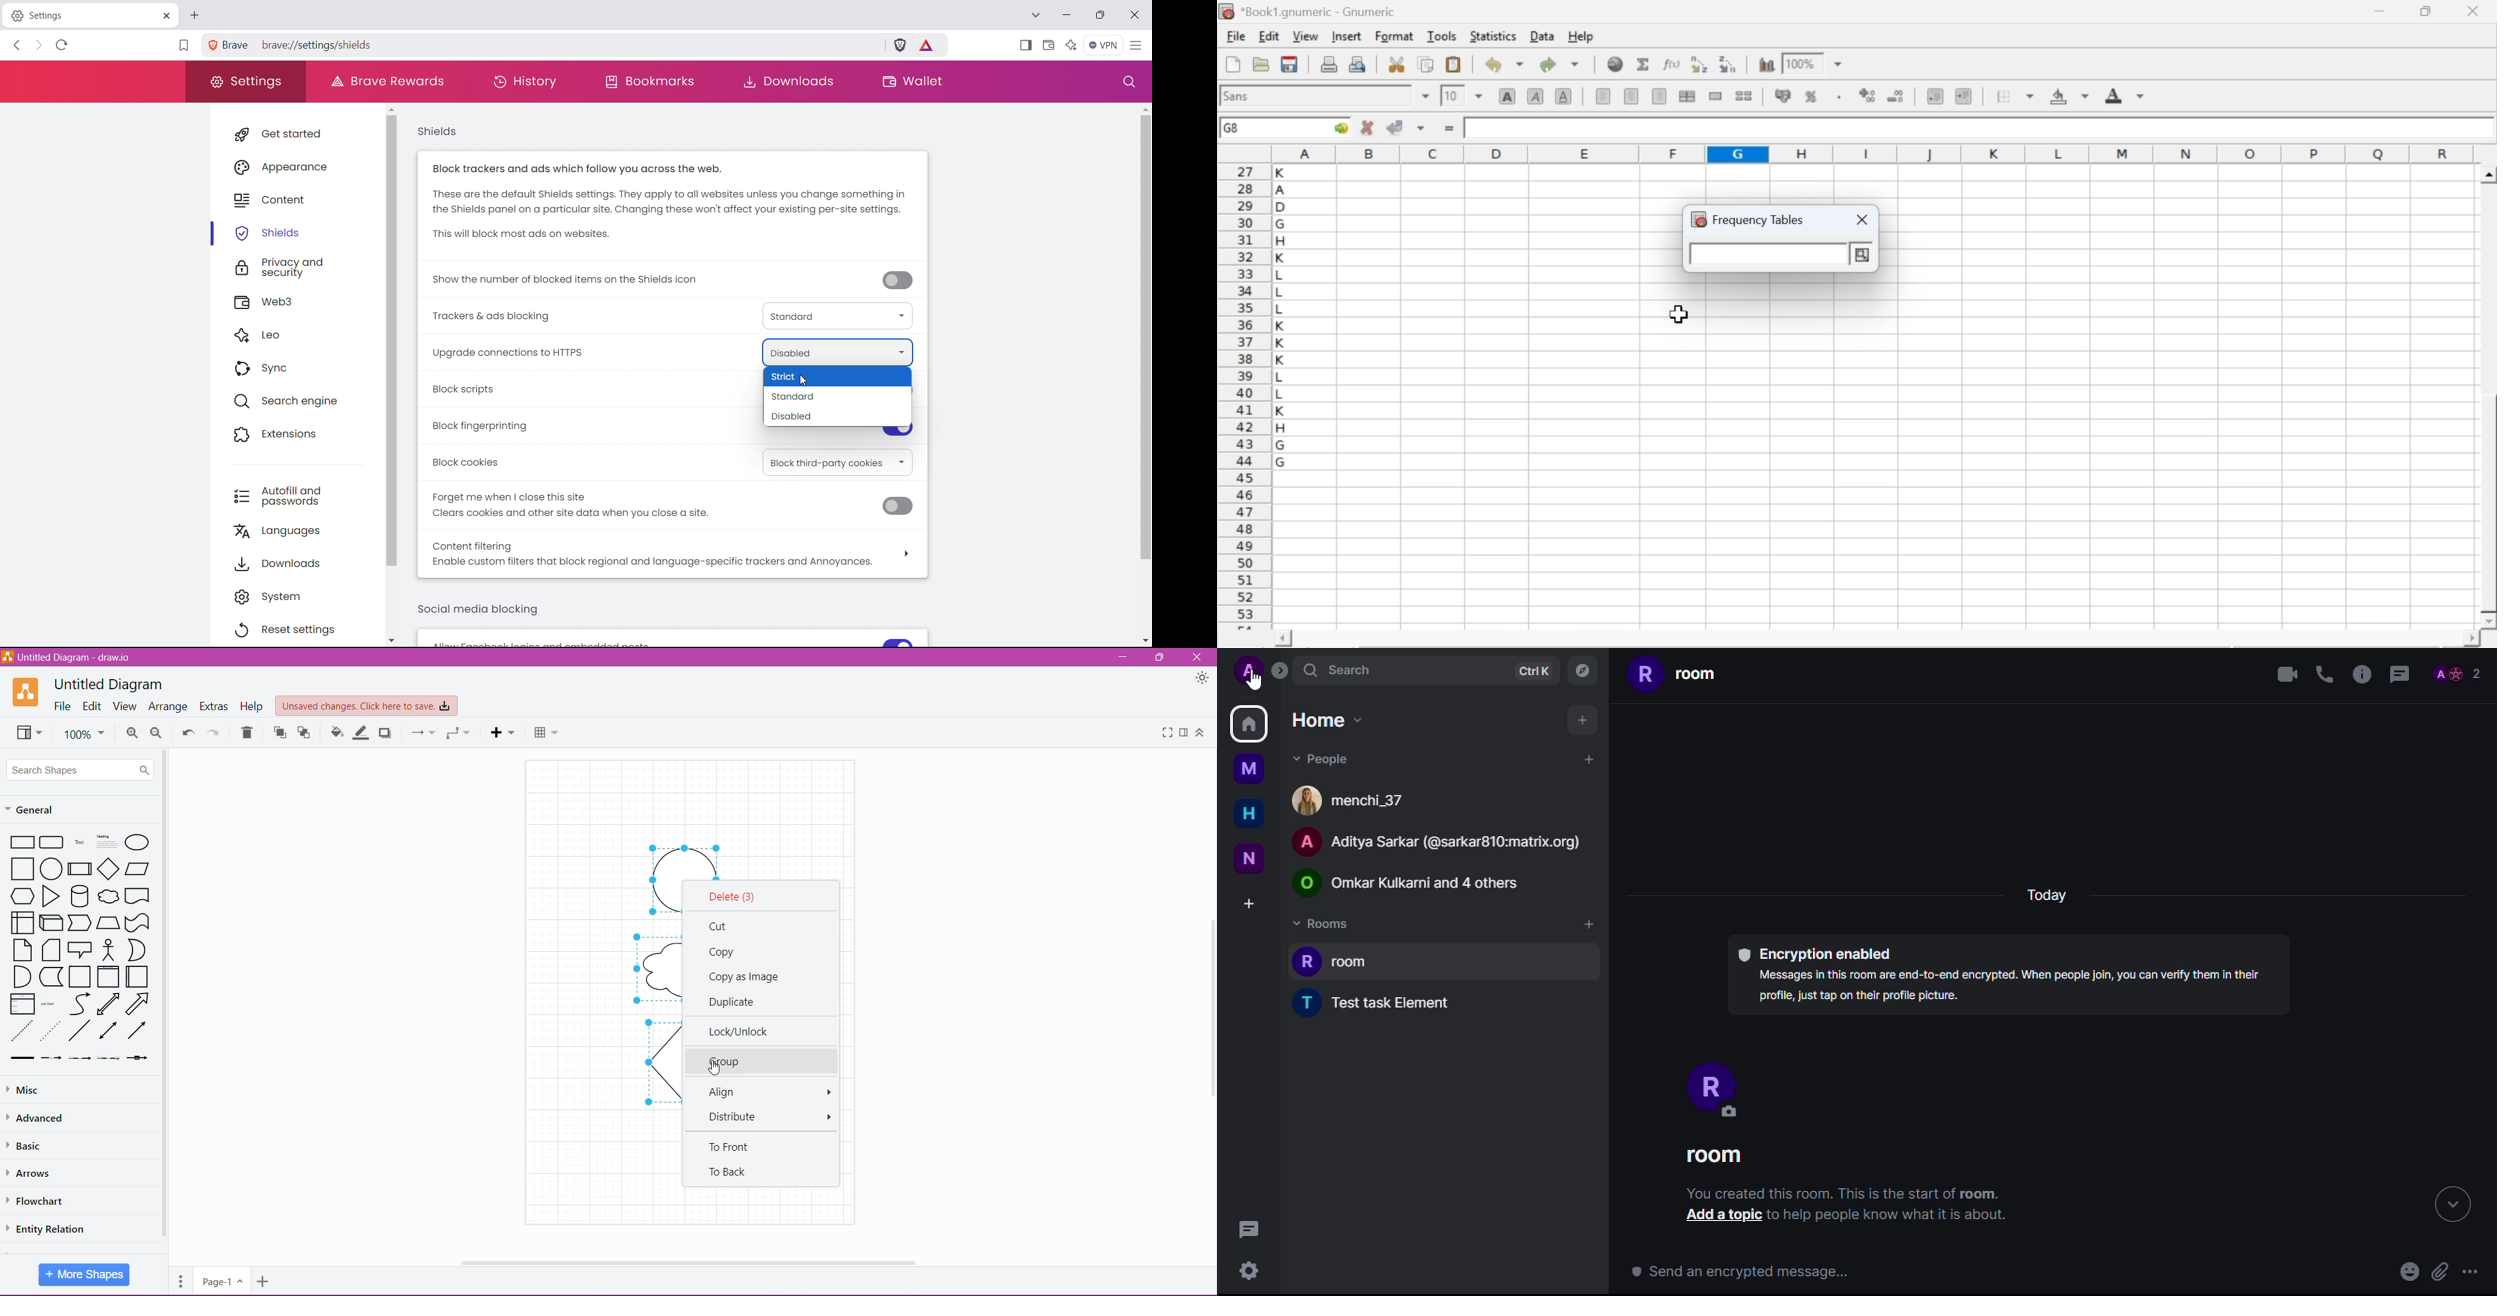  What do you see at coordinates (1644, 63) in the screenshot?
I see `sum in current cell` at bounding box center [1644, 63].